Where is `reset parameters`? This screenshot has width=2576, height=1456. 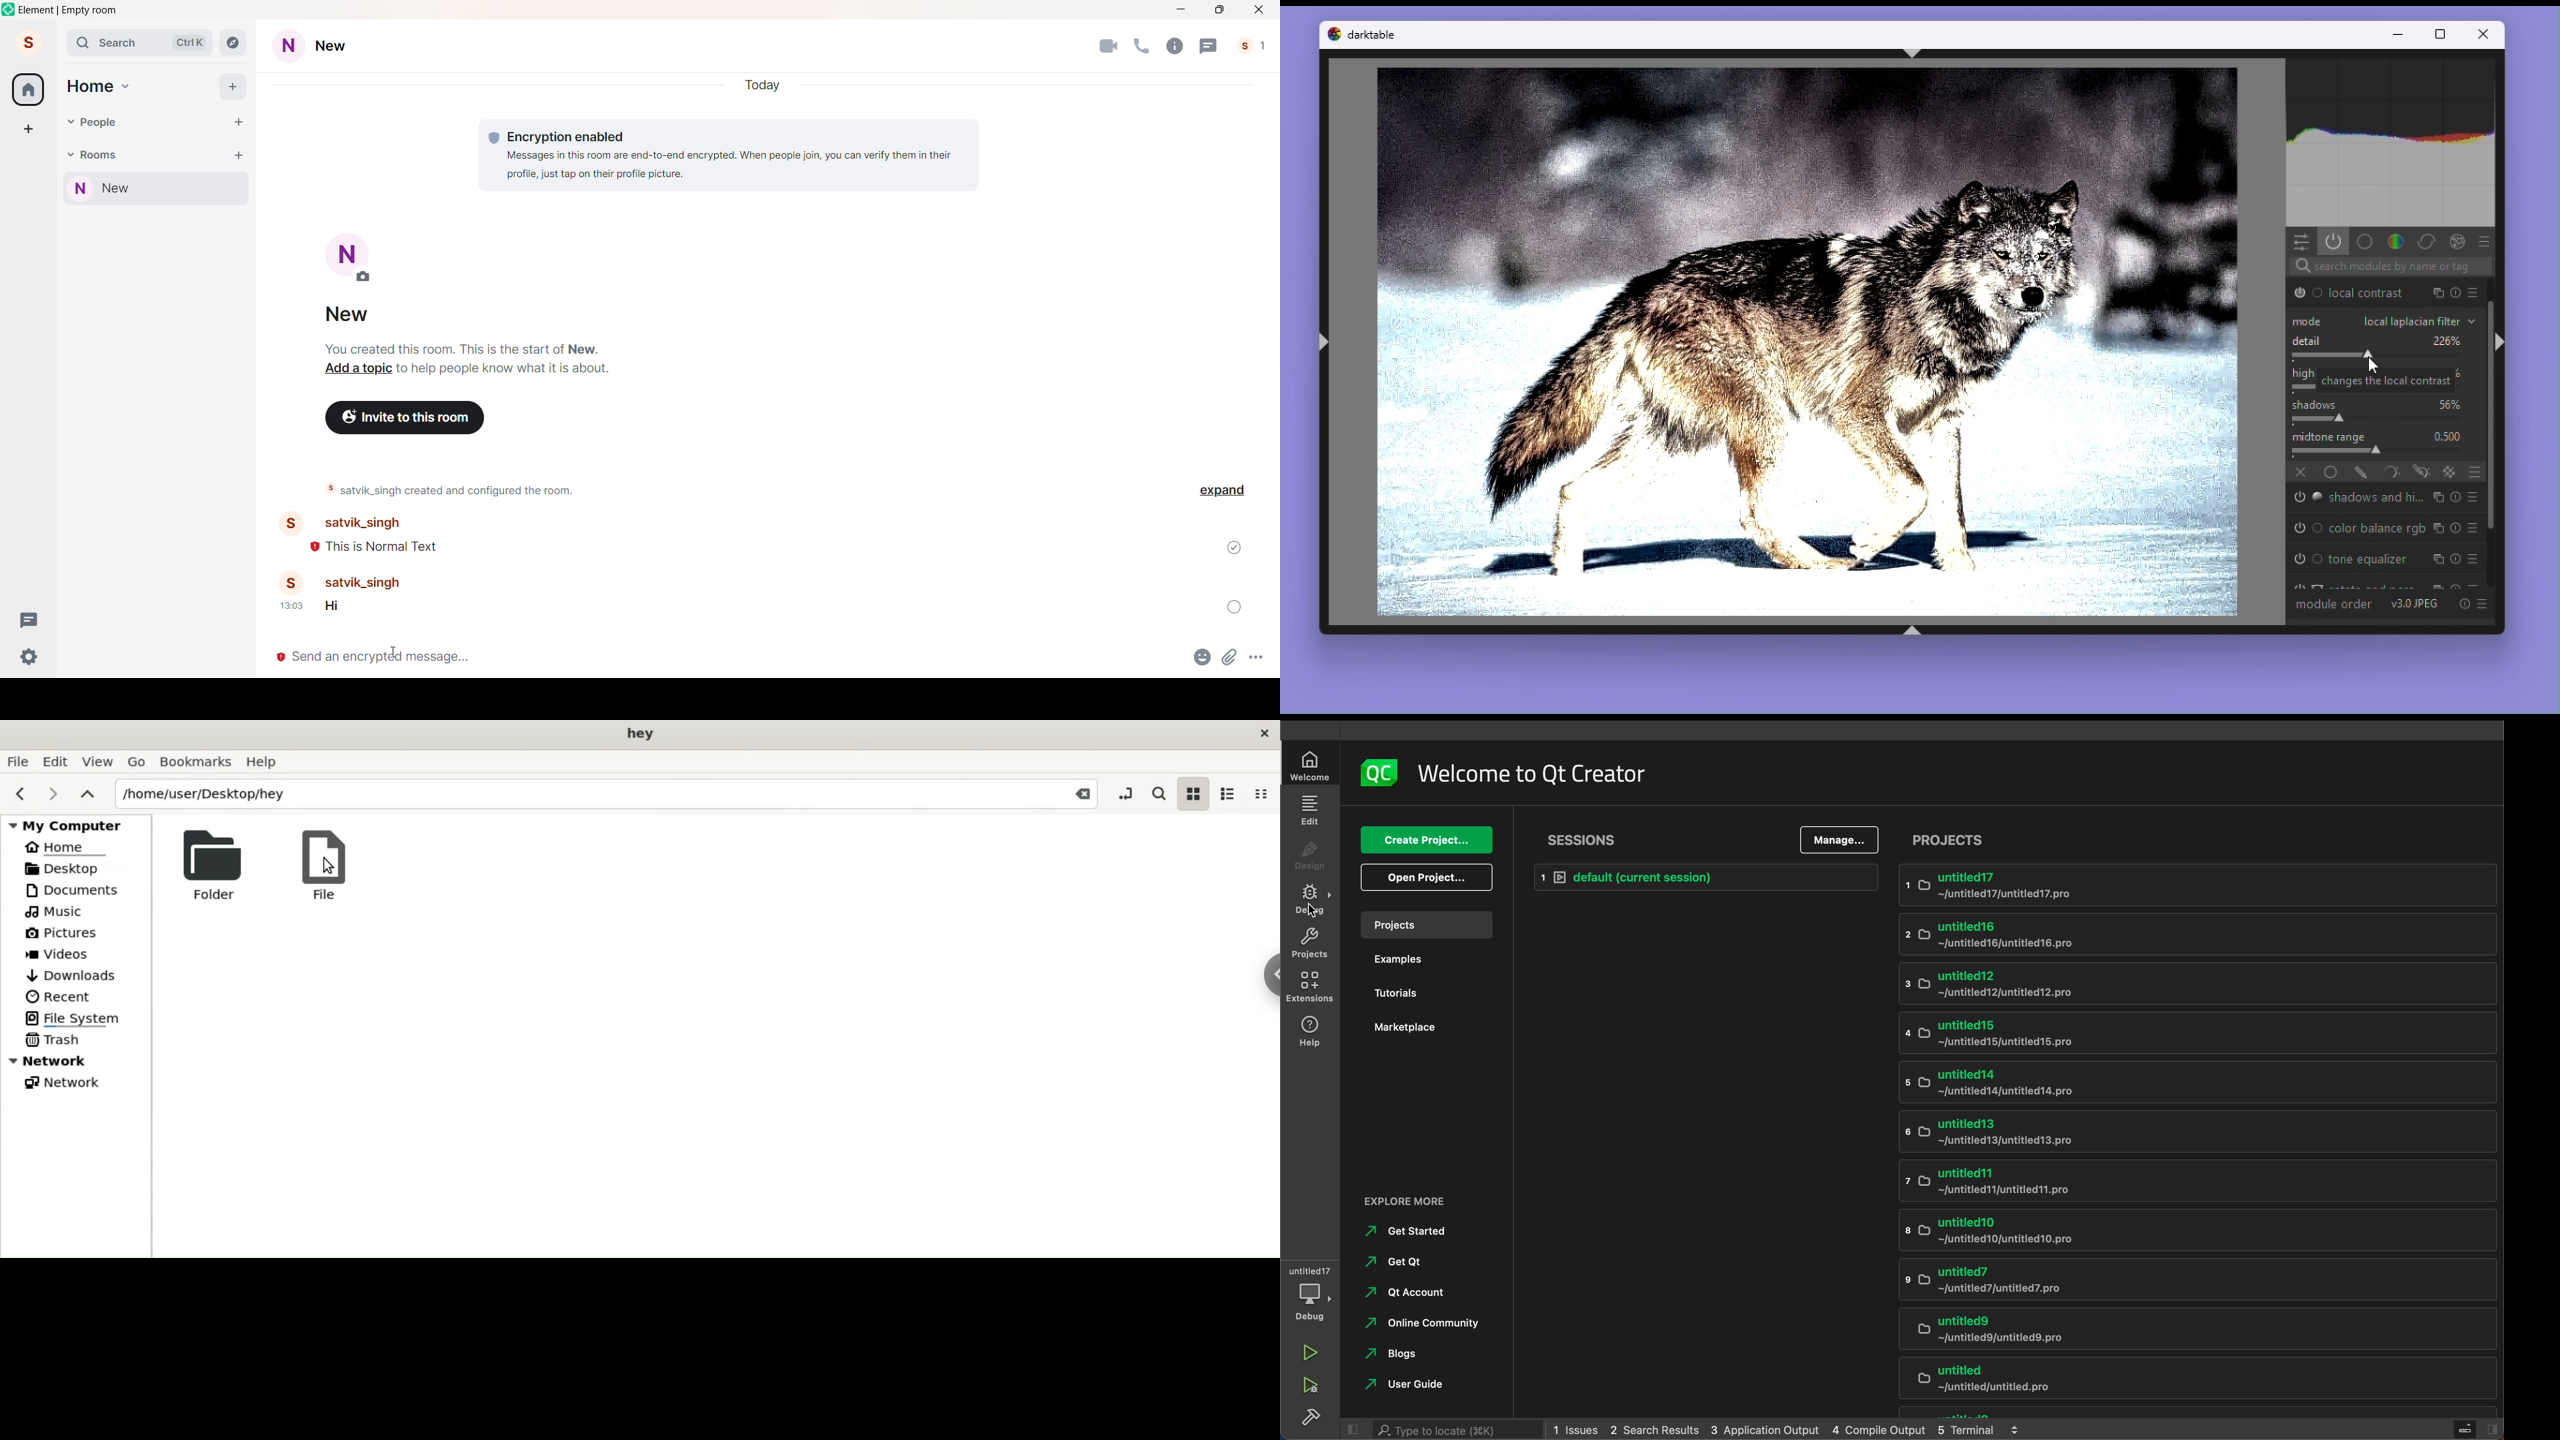 reset parameters is located at coordinates (2474, 293).